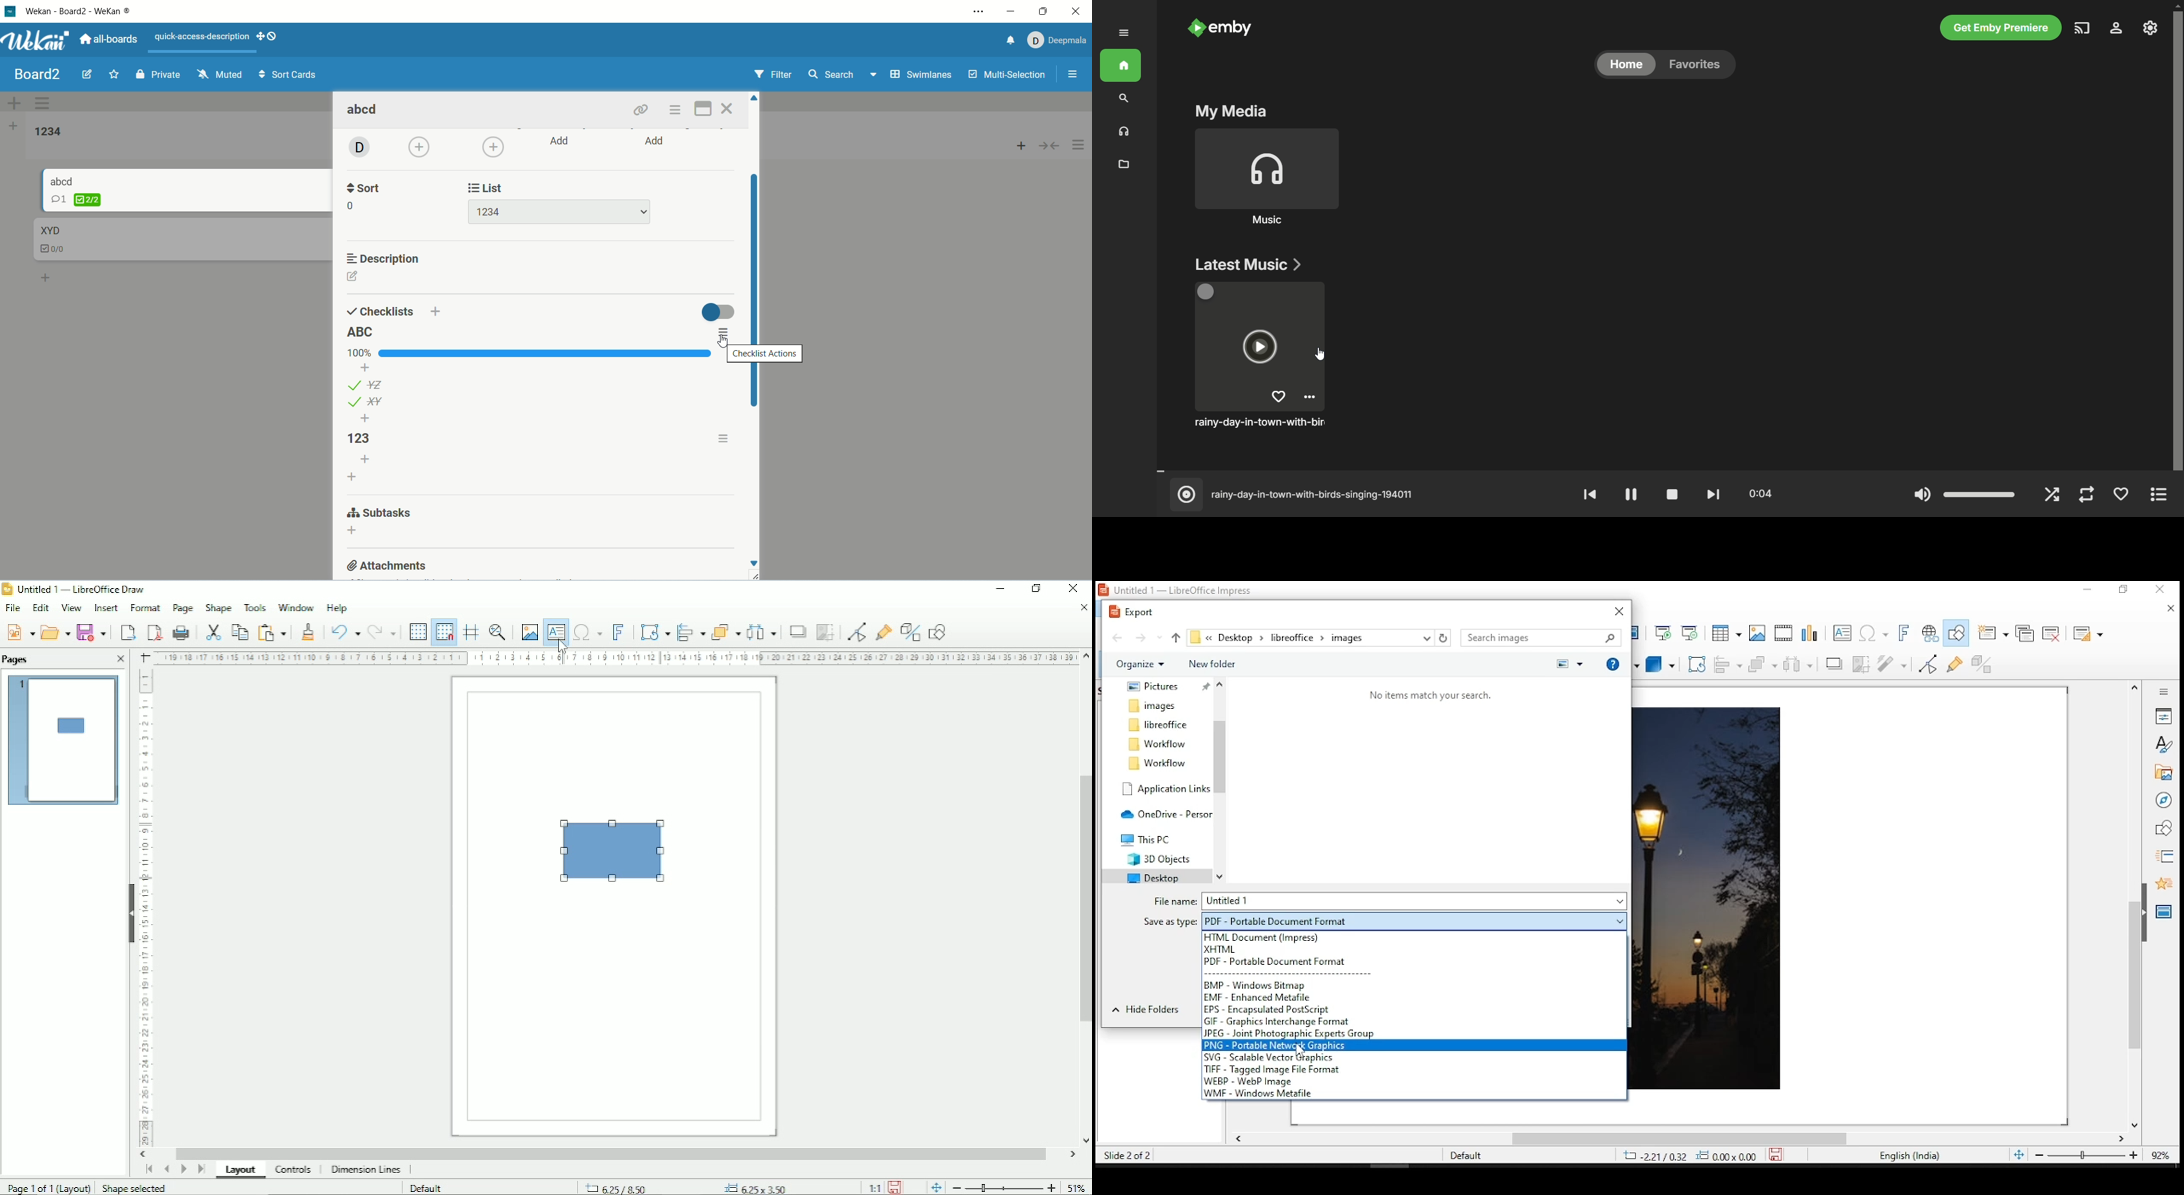  Describe the element at coordinates (1427, 637) in the screenshot. I see `recent locations` at that location.